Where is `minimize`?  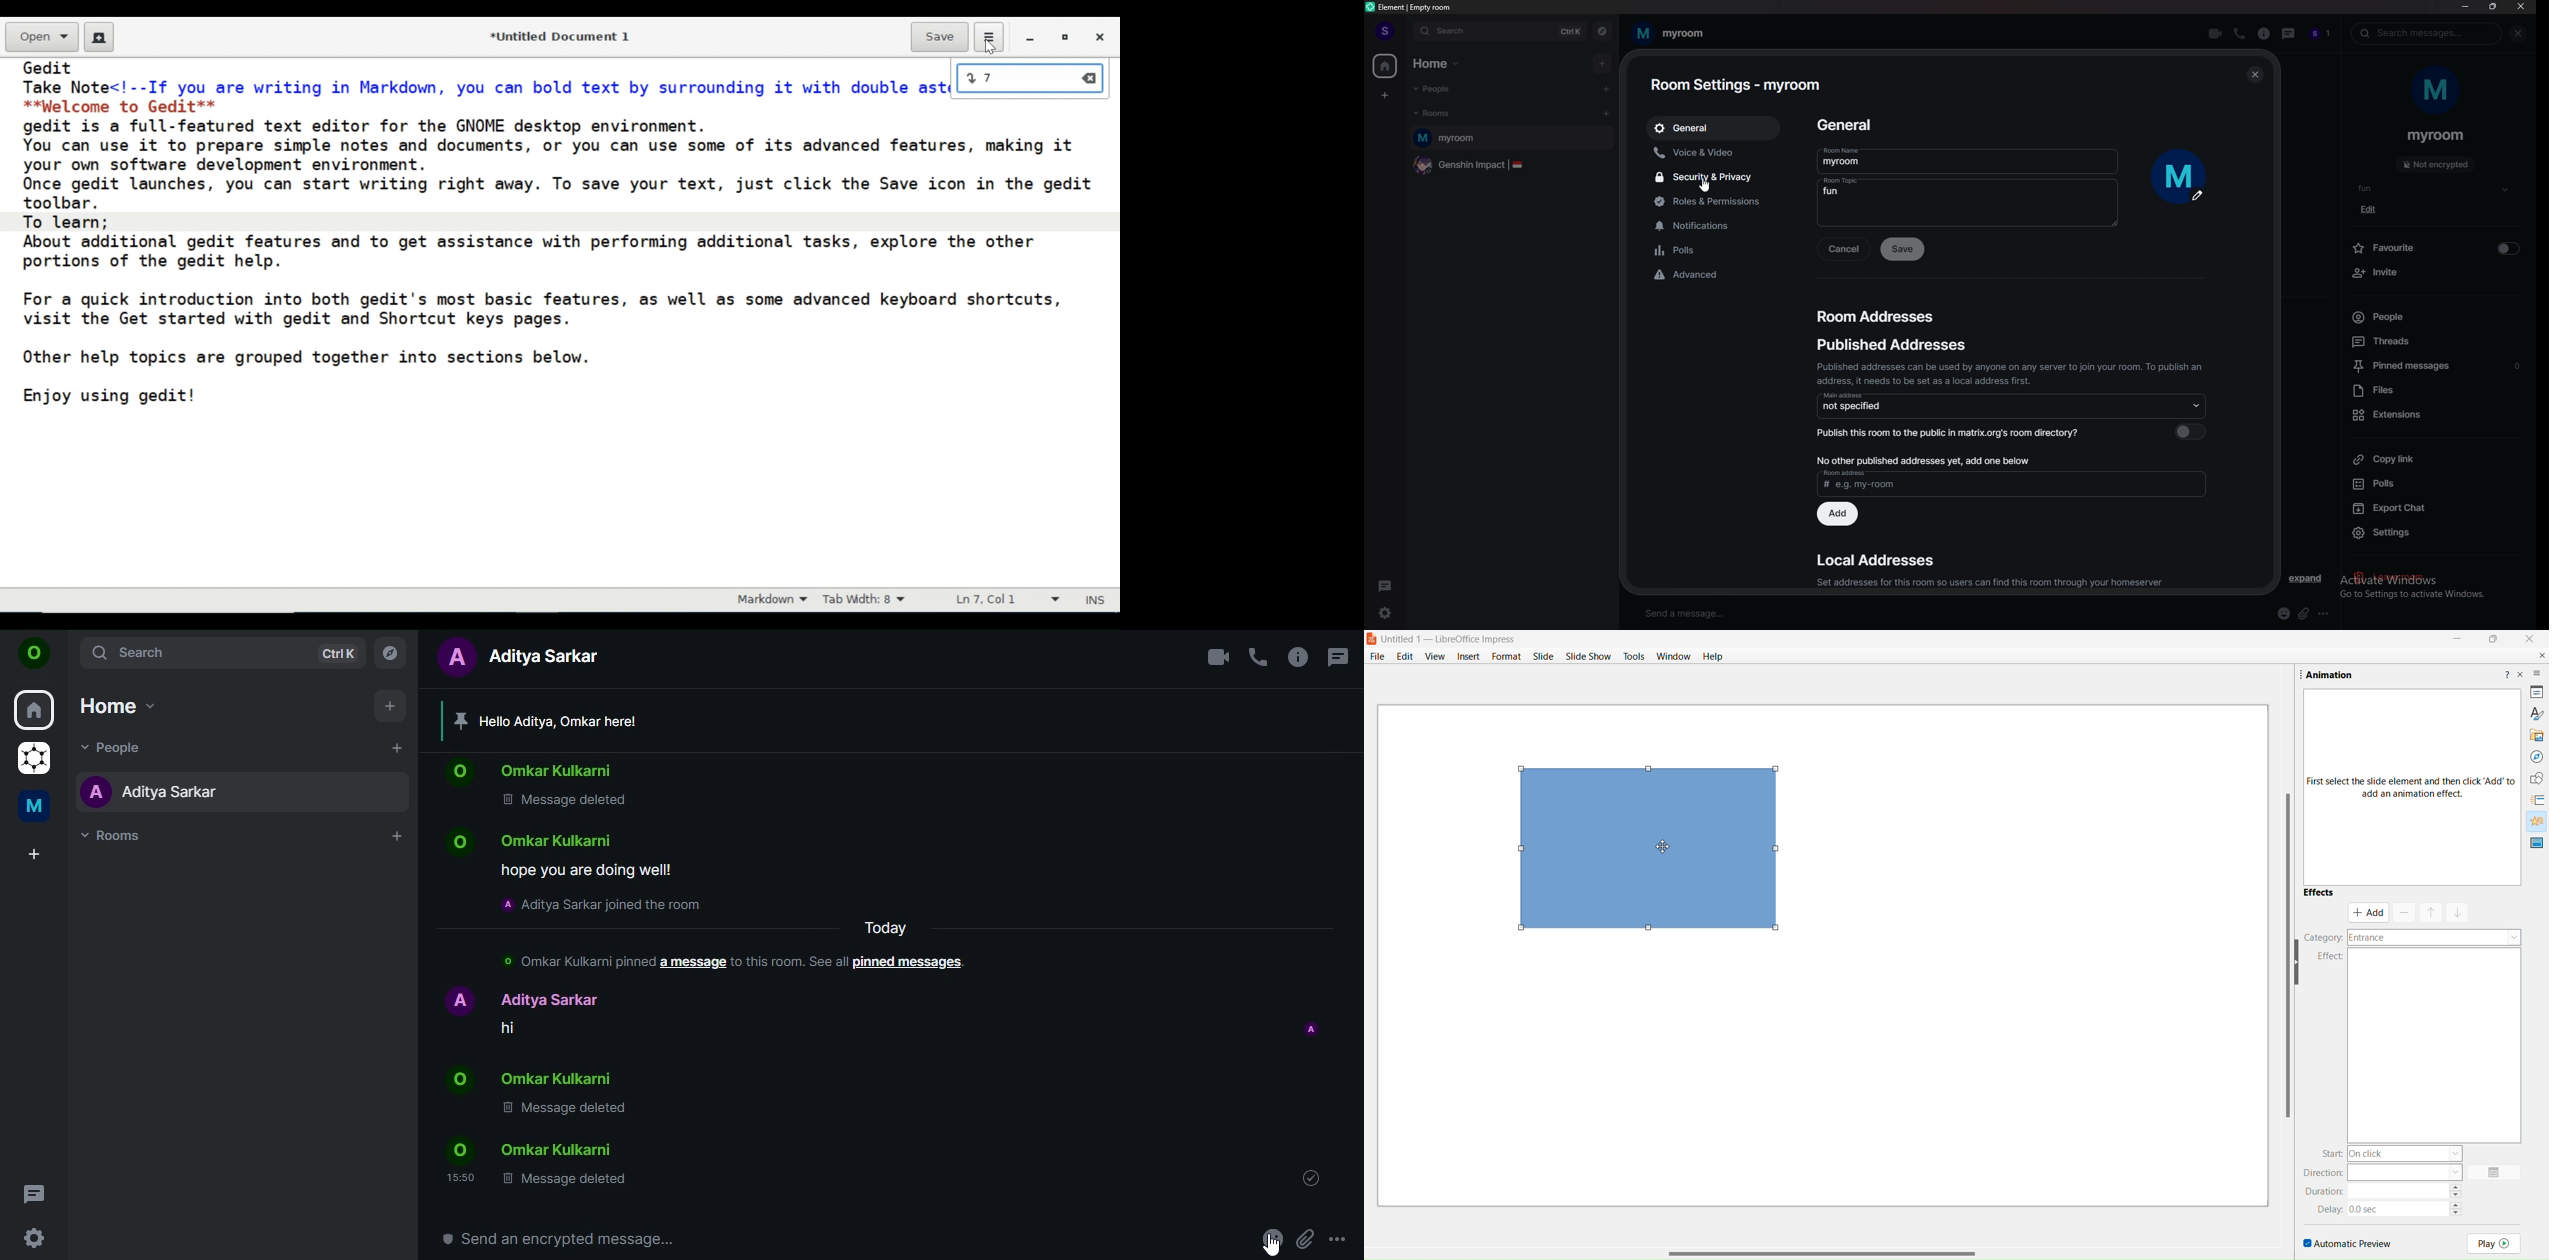
minimize is located at coordinates (2466, 8).